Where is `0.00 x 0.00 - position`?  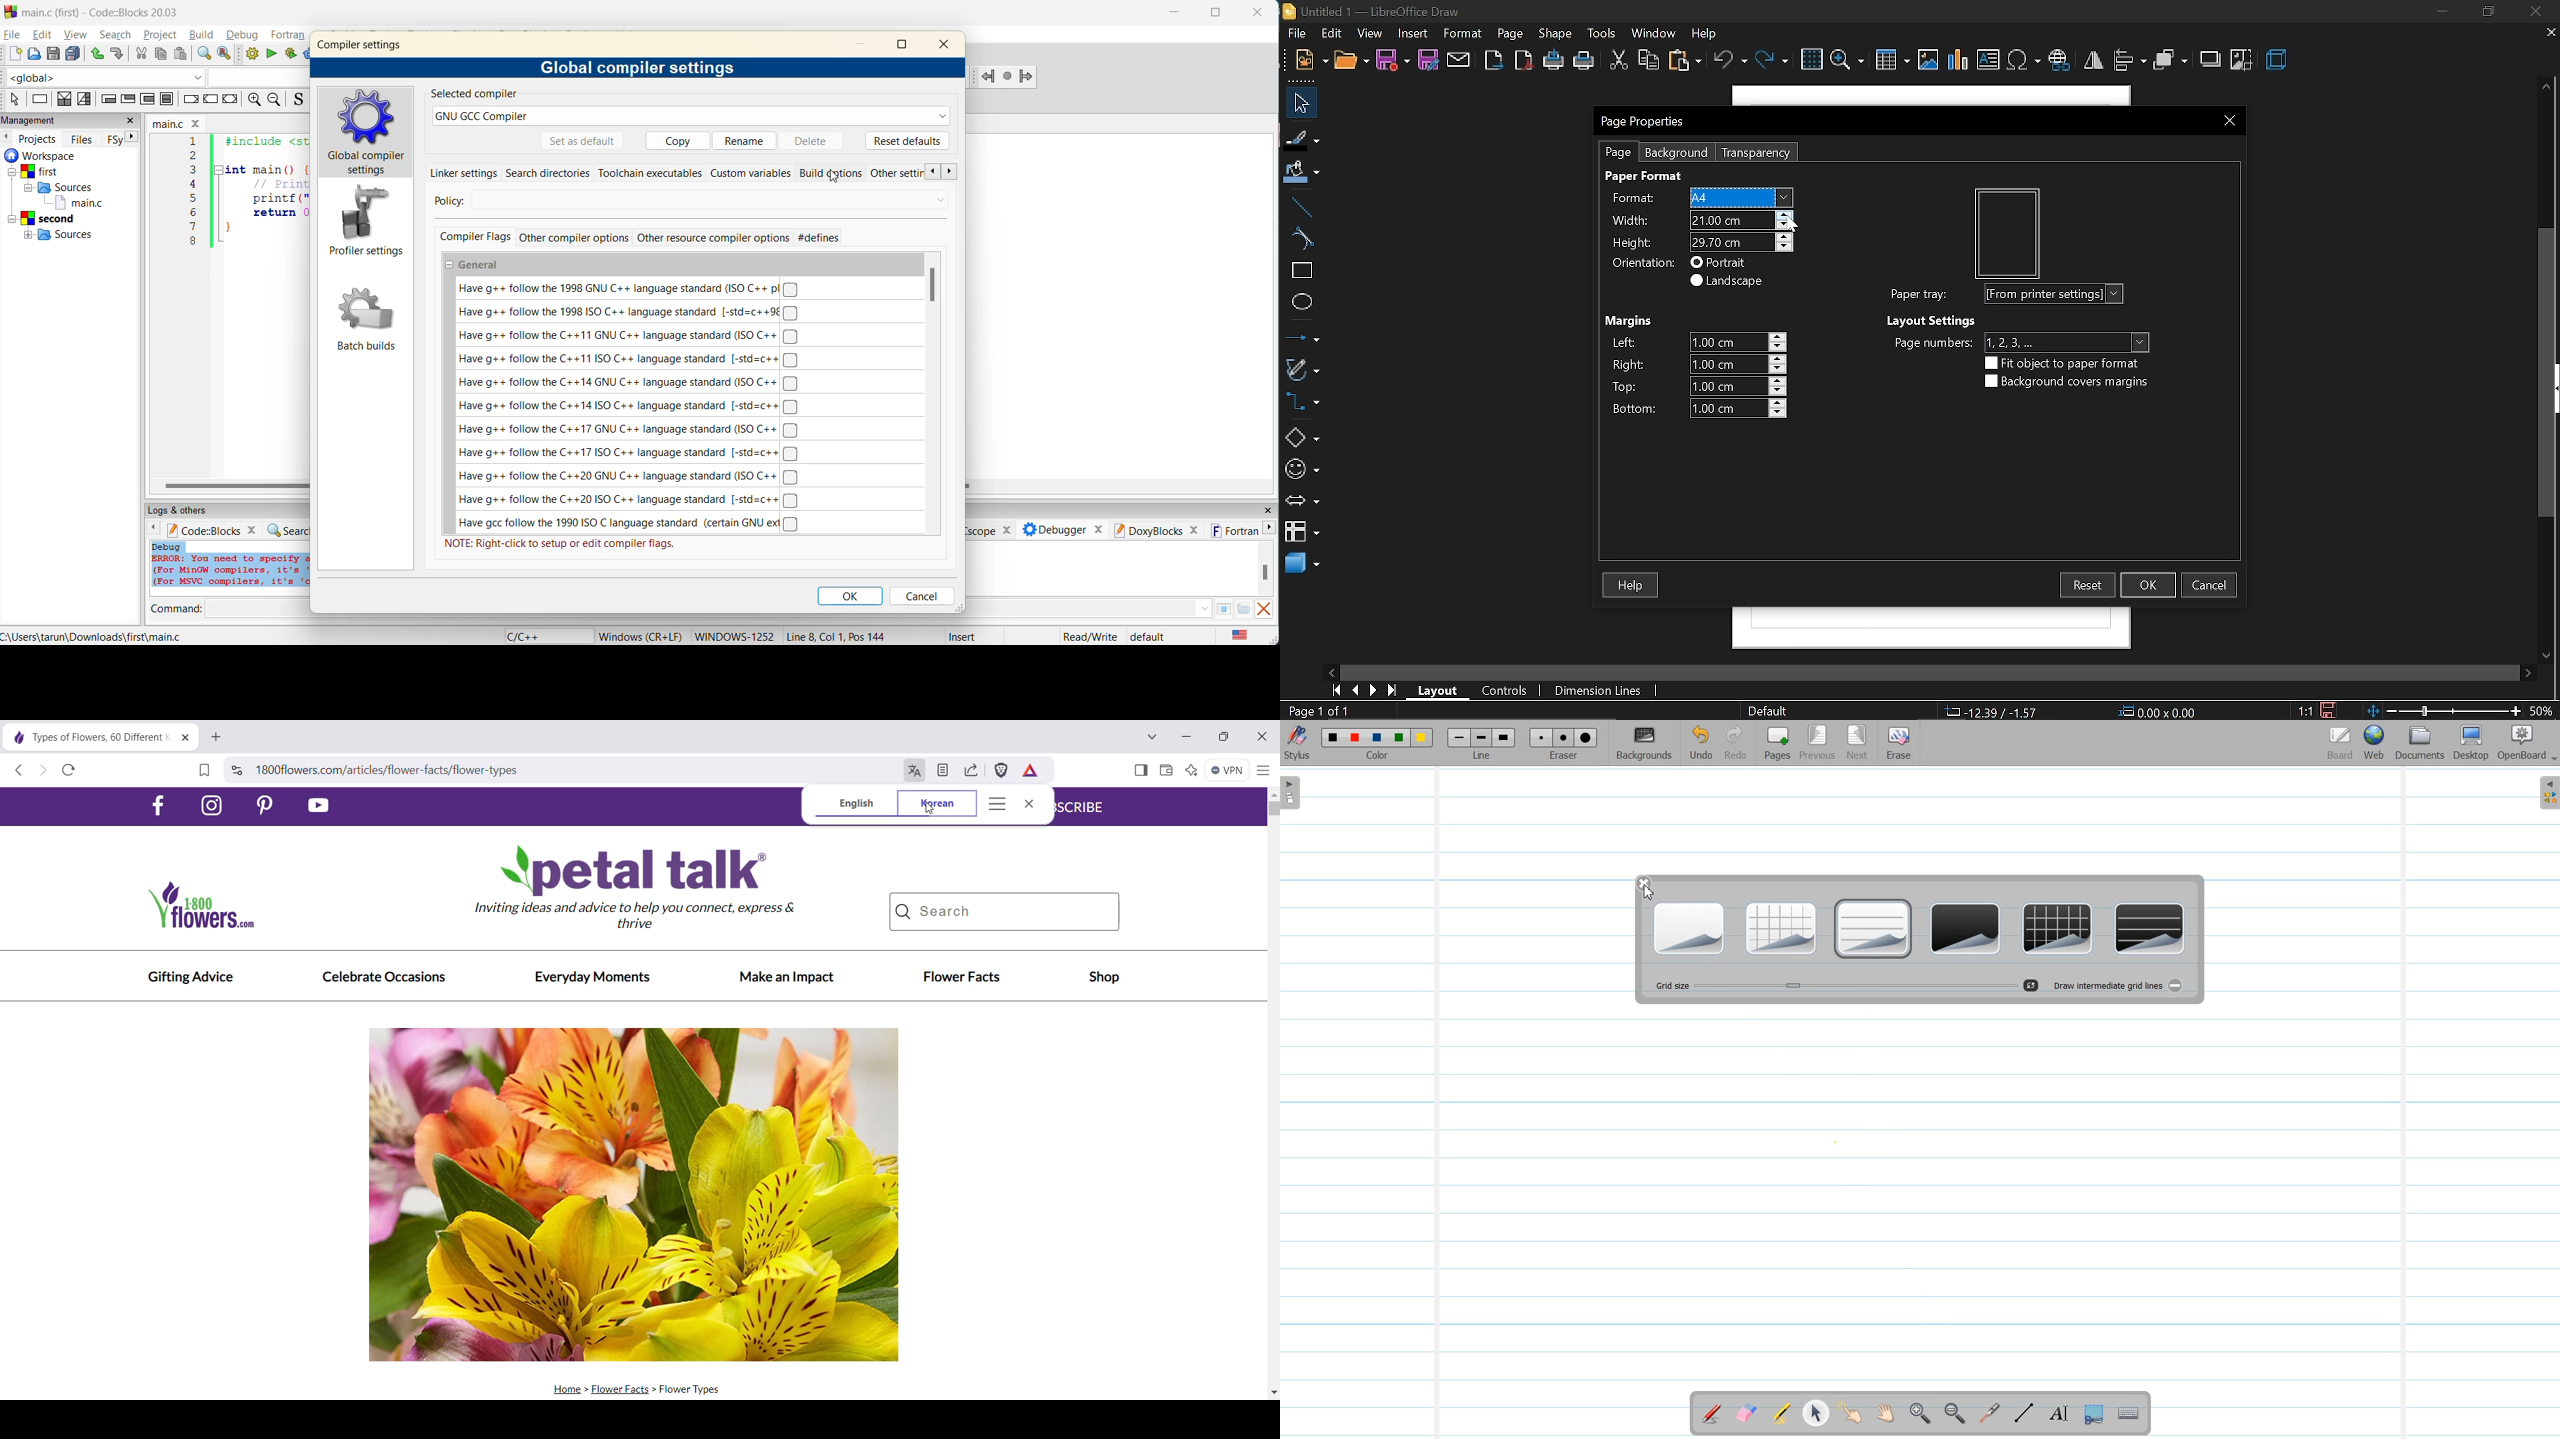 0.00 x 0.00 - position is located at coordinates (2159, 710).